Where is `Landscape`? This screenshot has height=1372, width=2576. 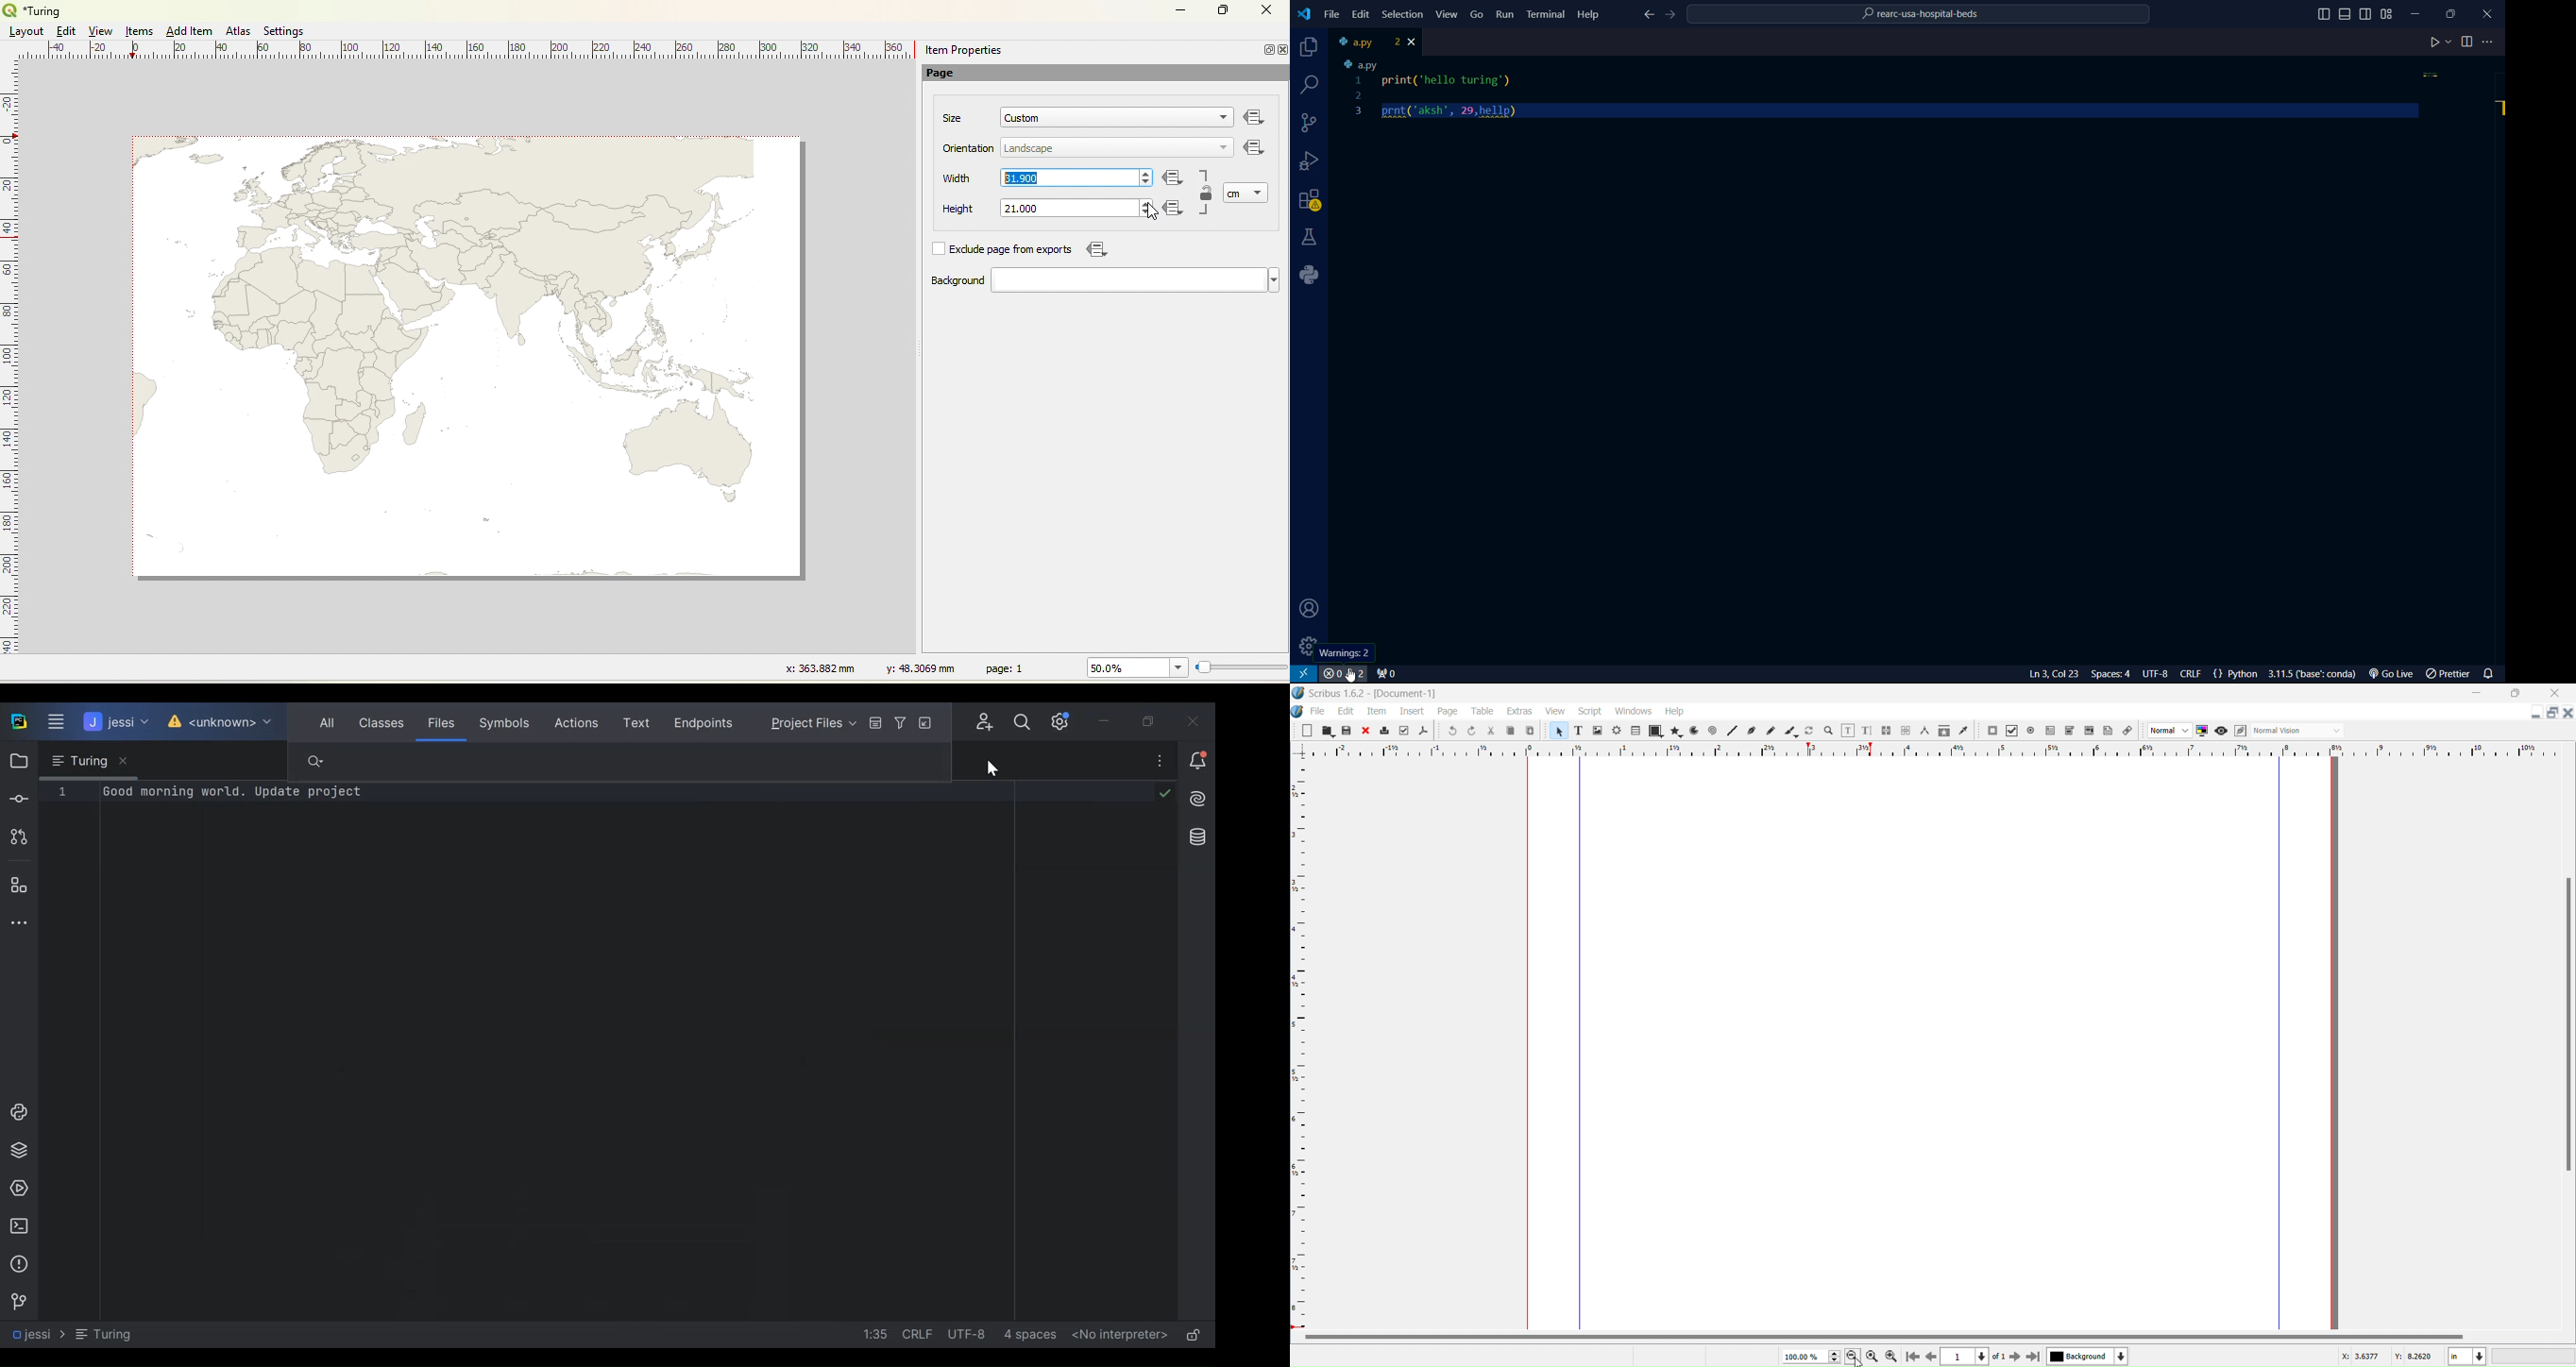
Landscape is located at coordinates (1029, 149).